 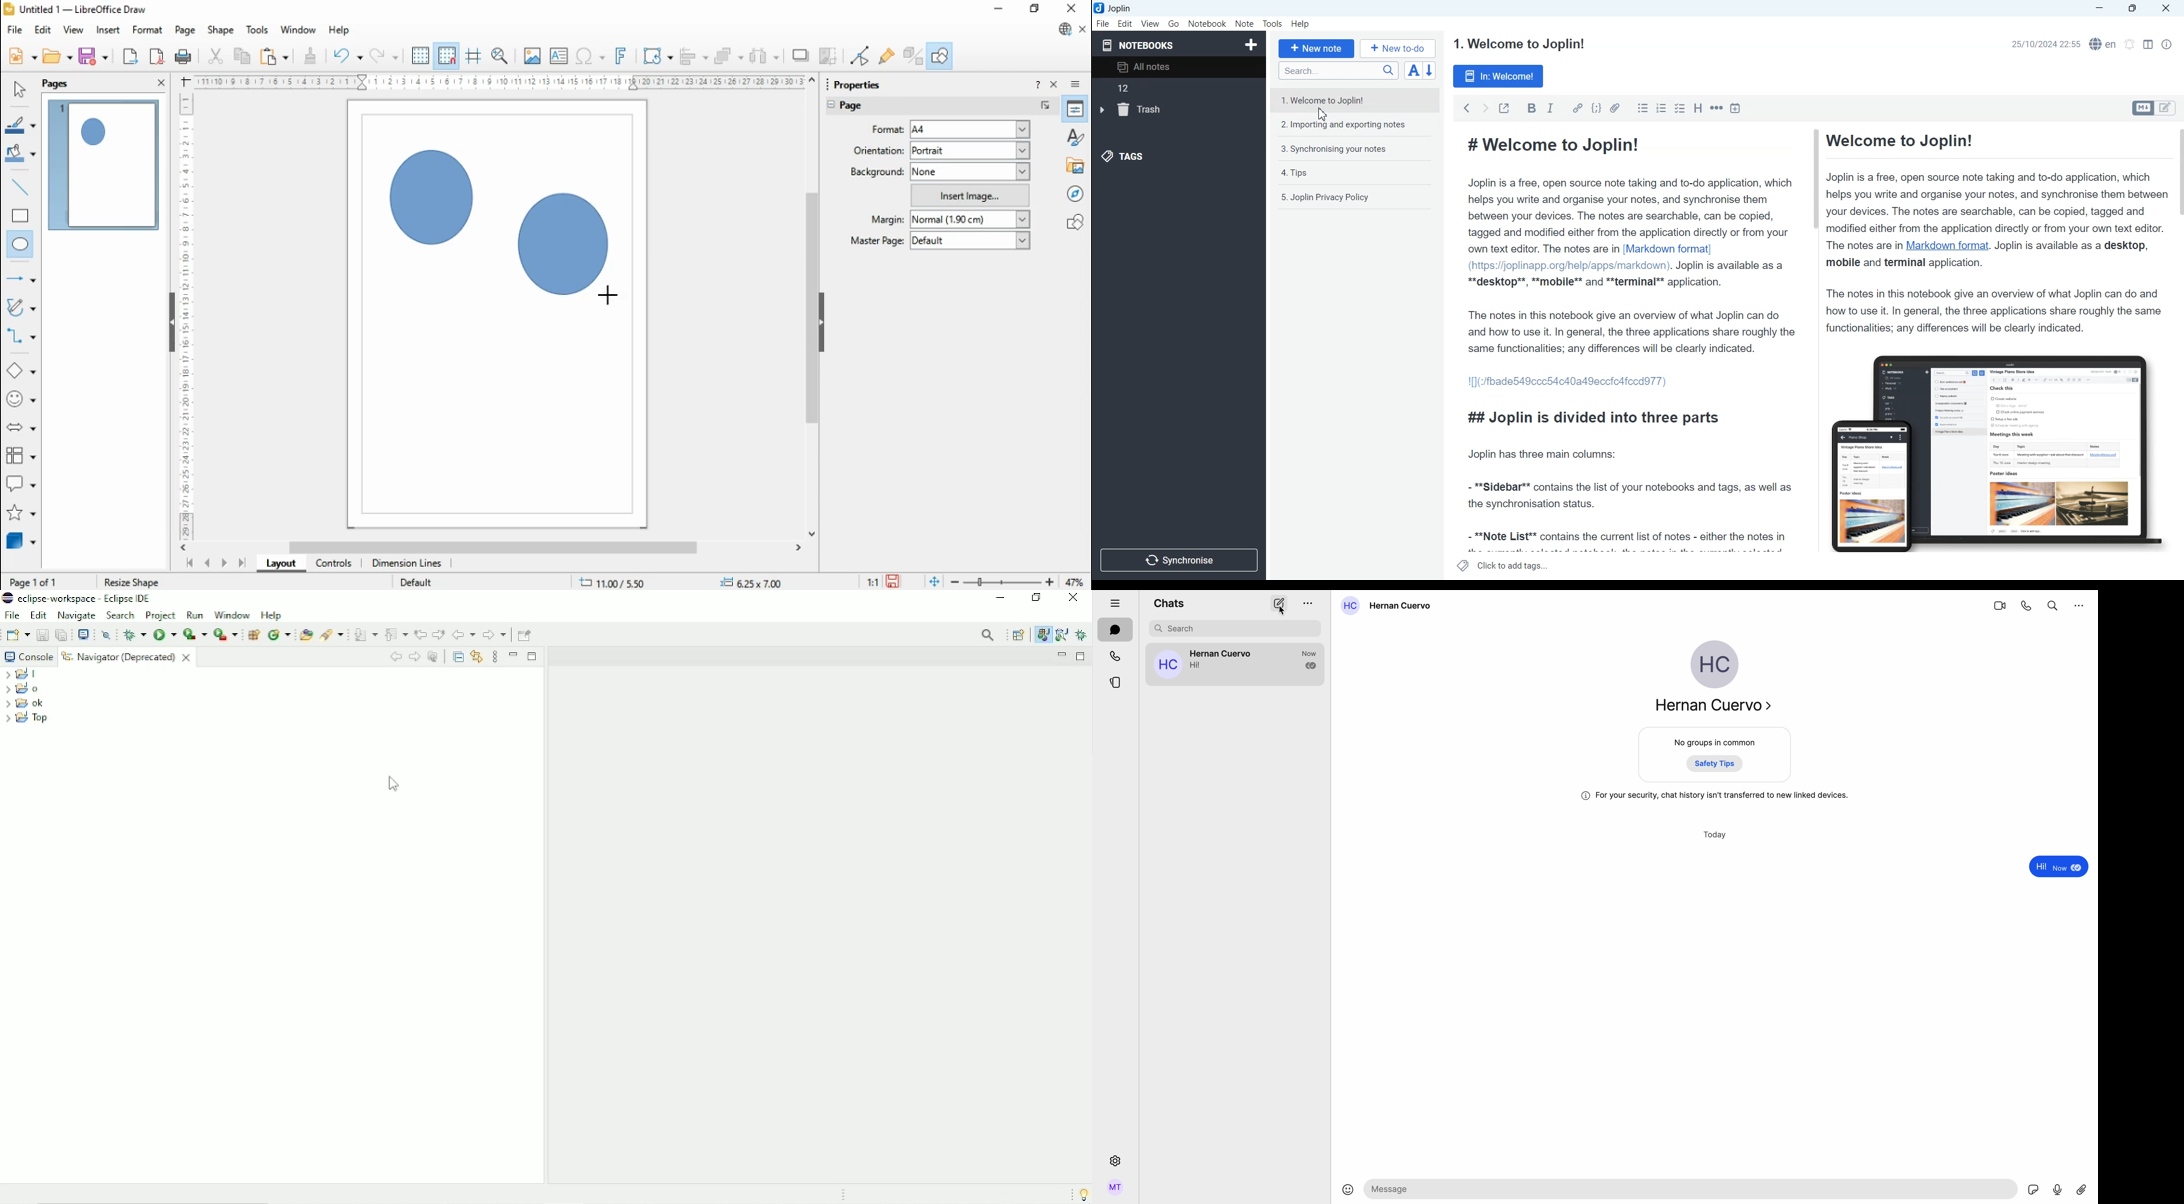 I want to click on page orientation, so click(x=878, y=149).